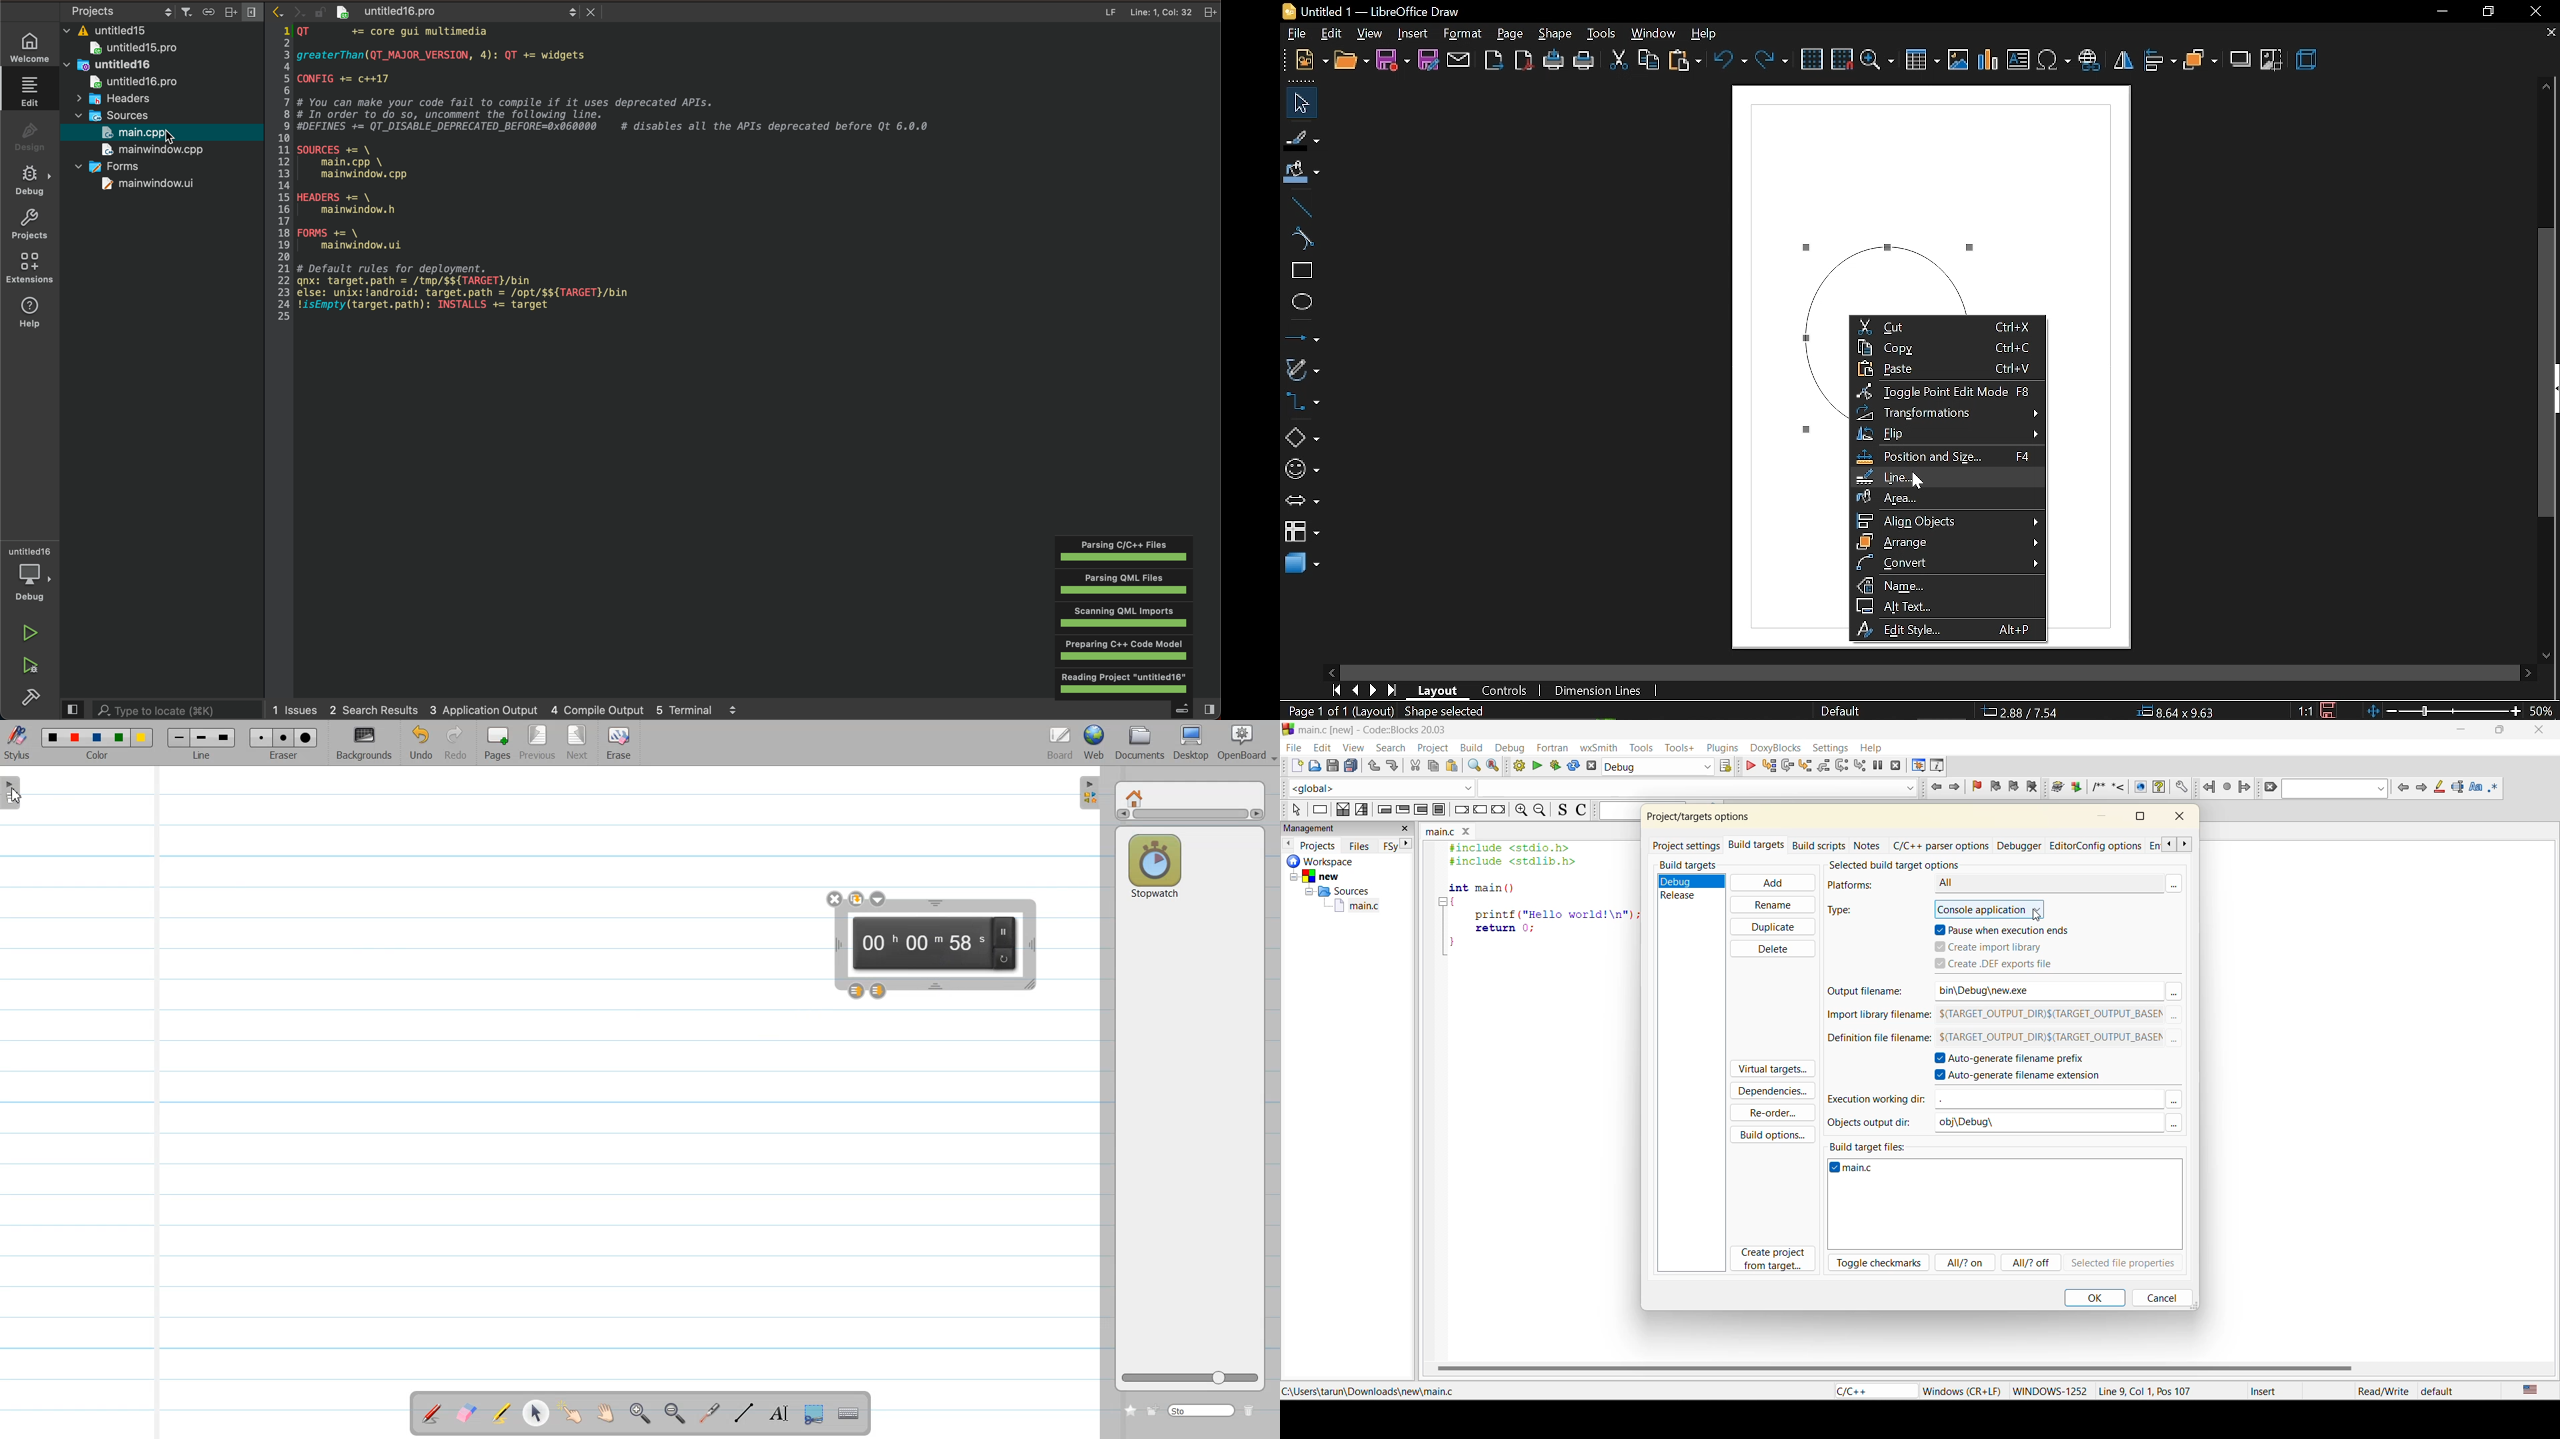 The width and height of the screenshot is (2576, 1456). I want to click on file, so click(1295, 34).